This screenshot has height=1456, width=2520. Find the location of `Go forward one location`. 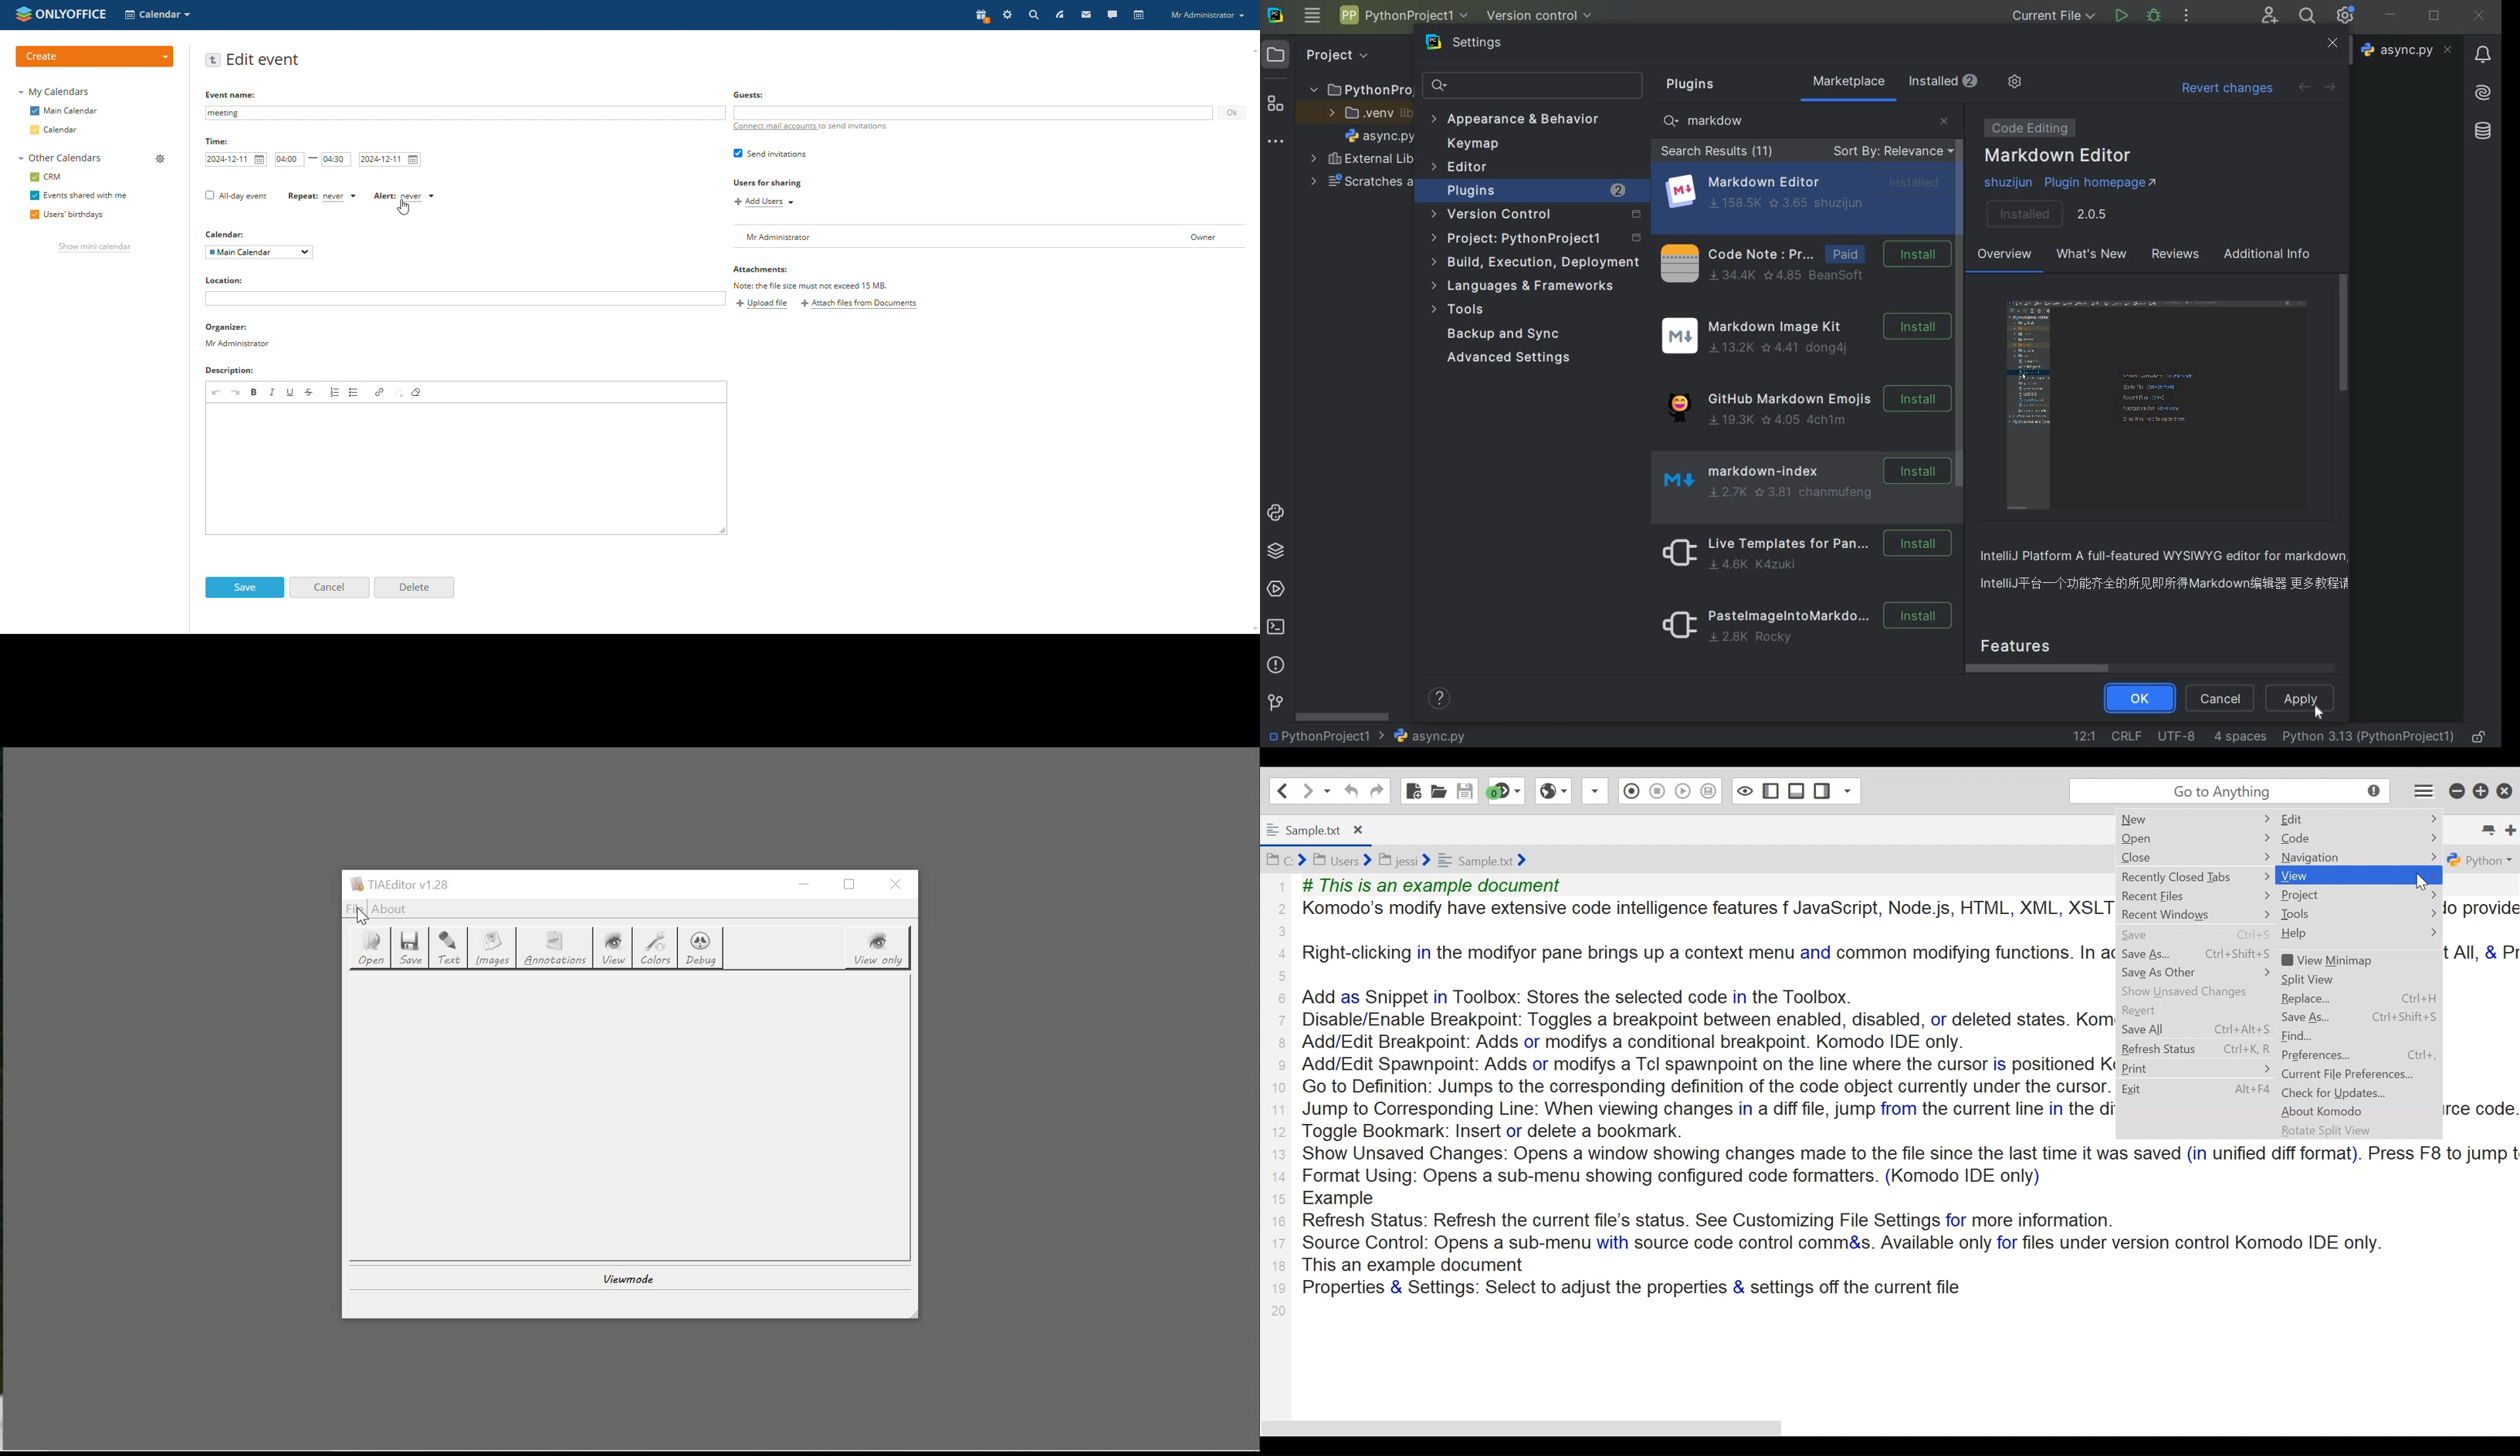

Go forward one location is located at coordinates (1307, 789).